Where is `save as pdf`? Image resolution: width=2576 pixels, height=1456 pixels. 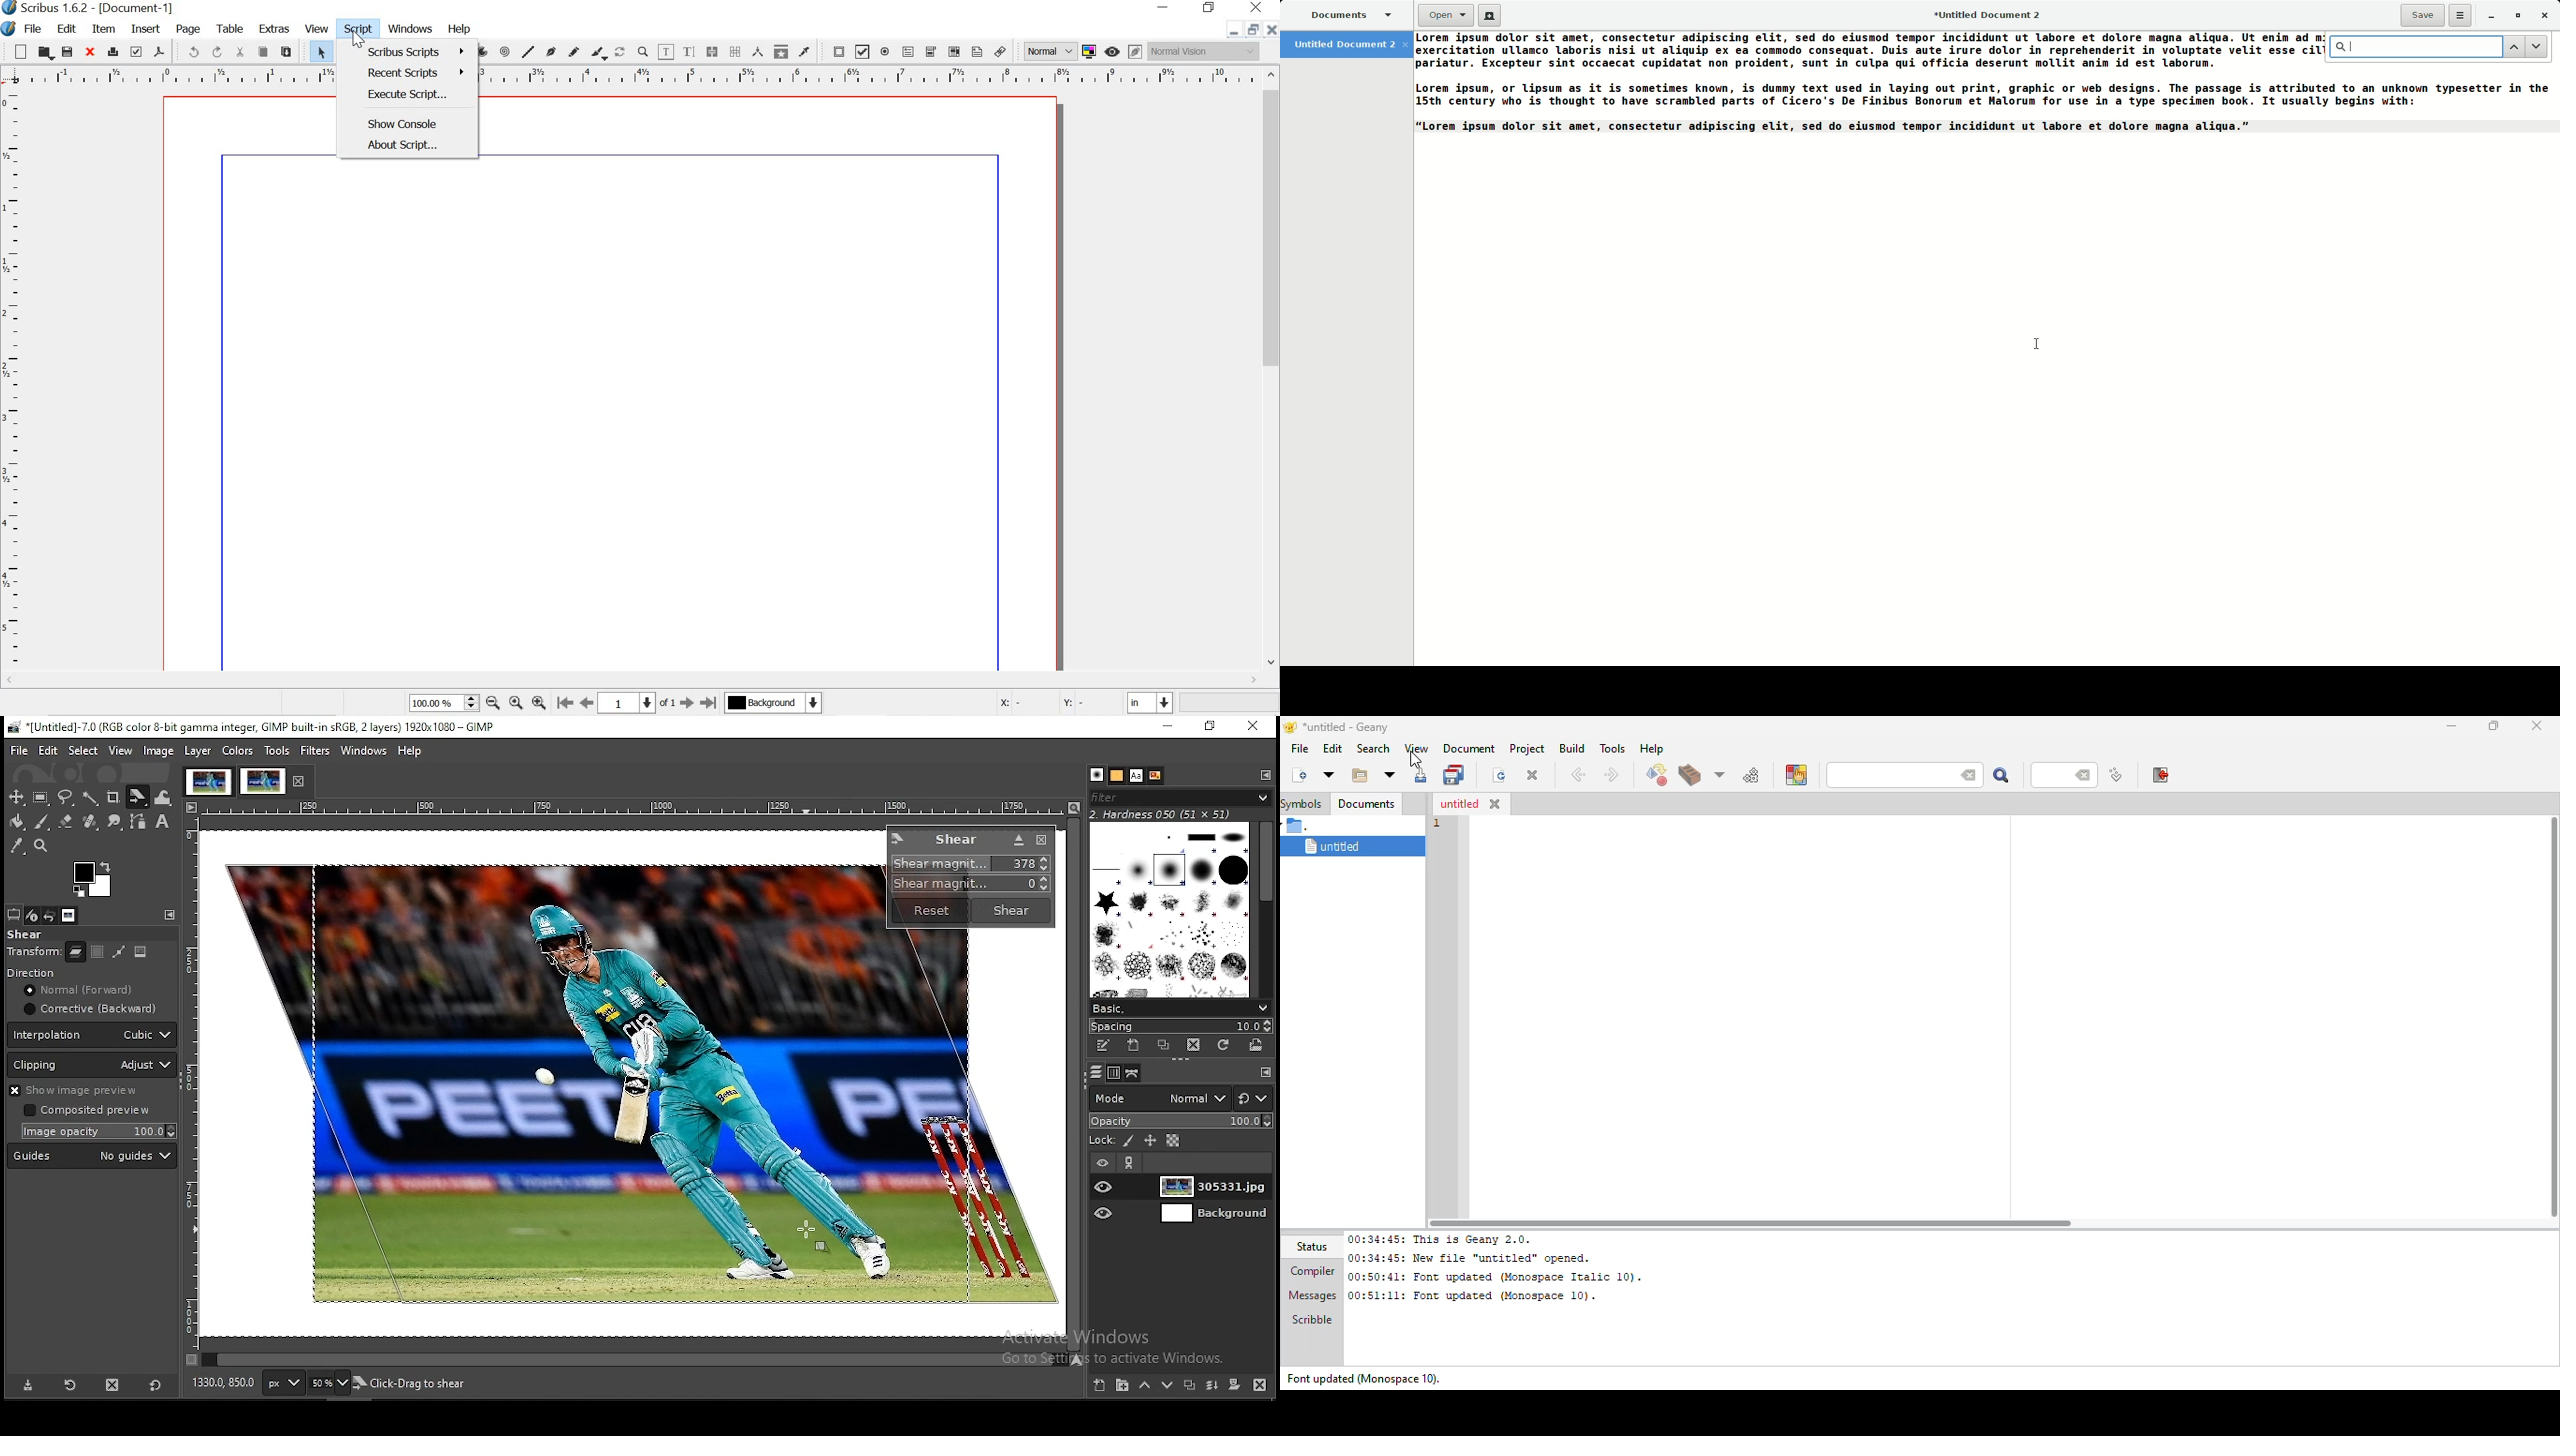
save as pdf is located at coordinates (161, 52).